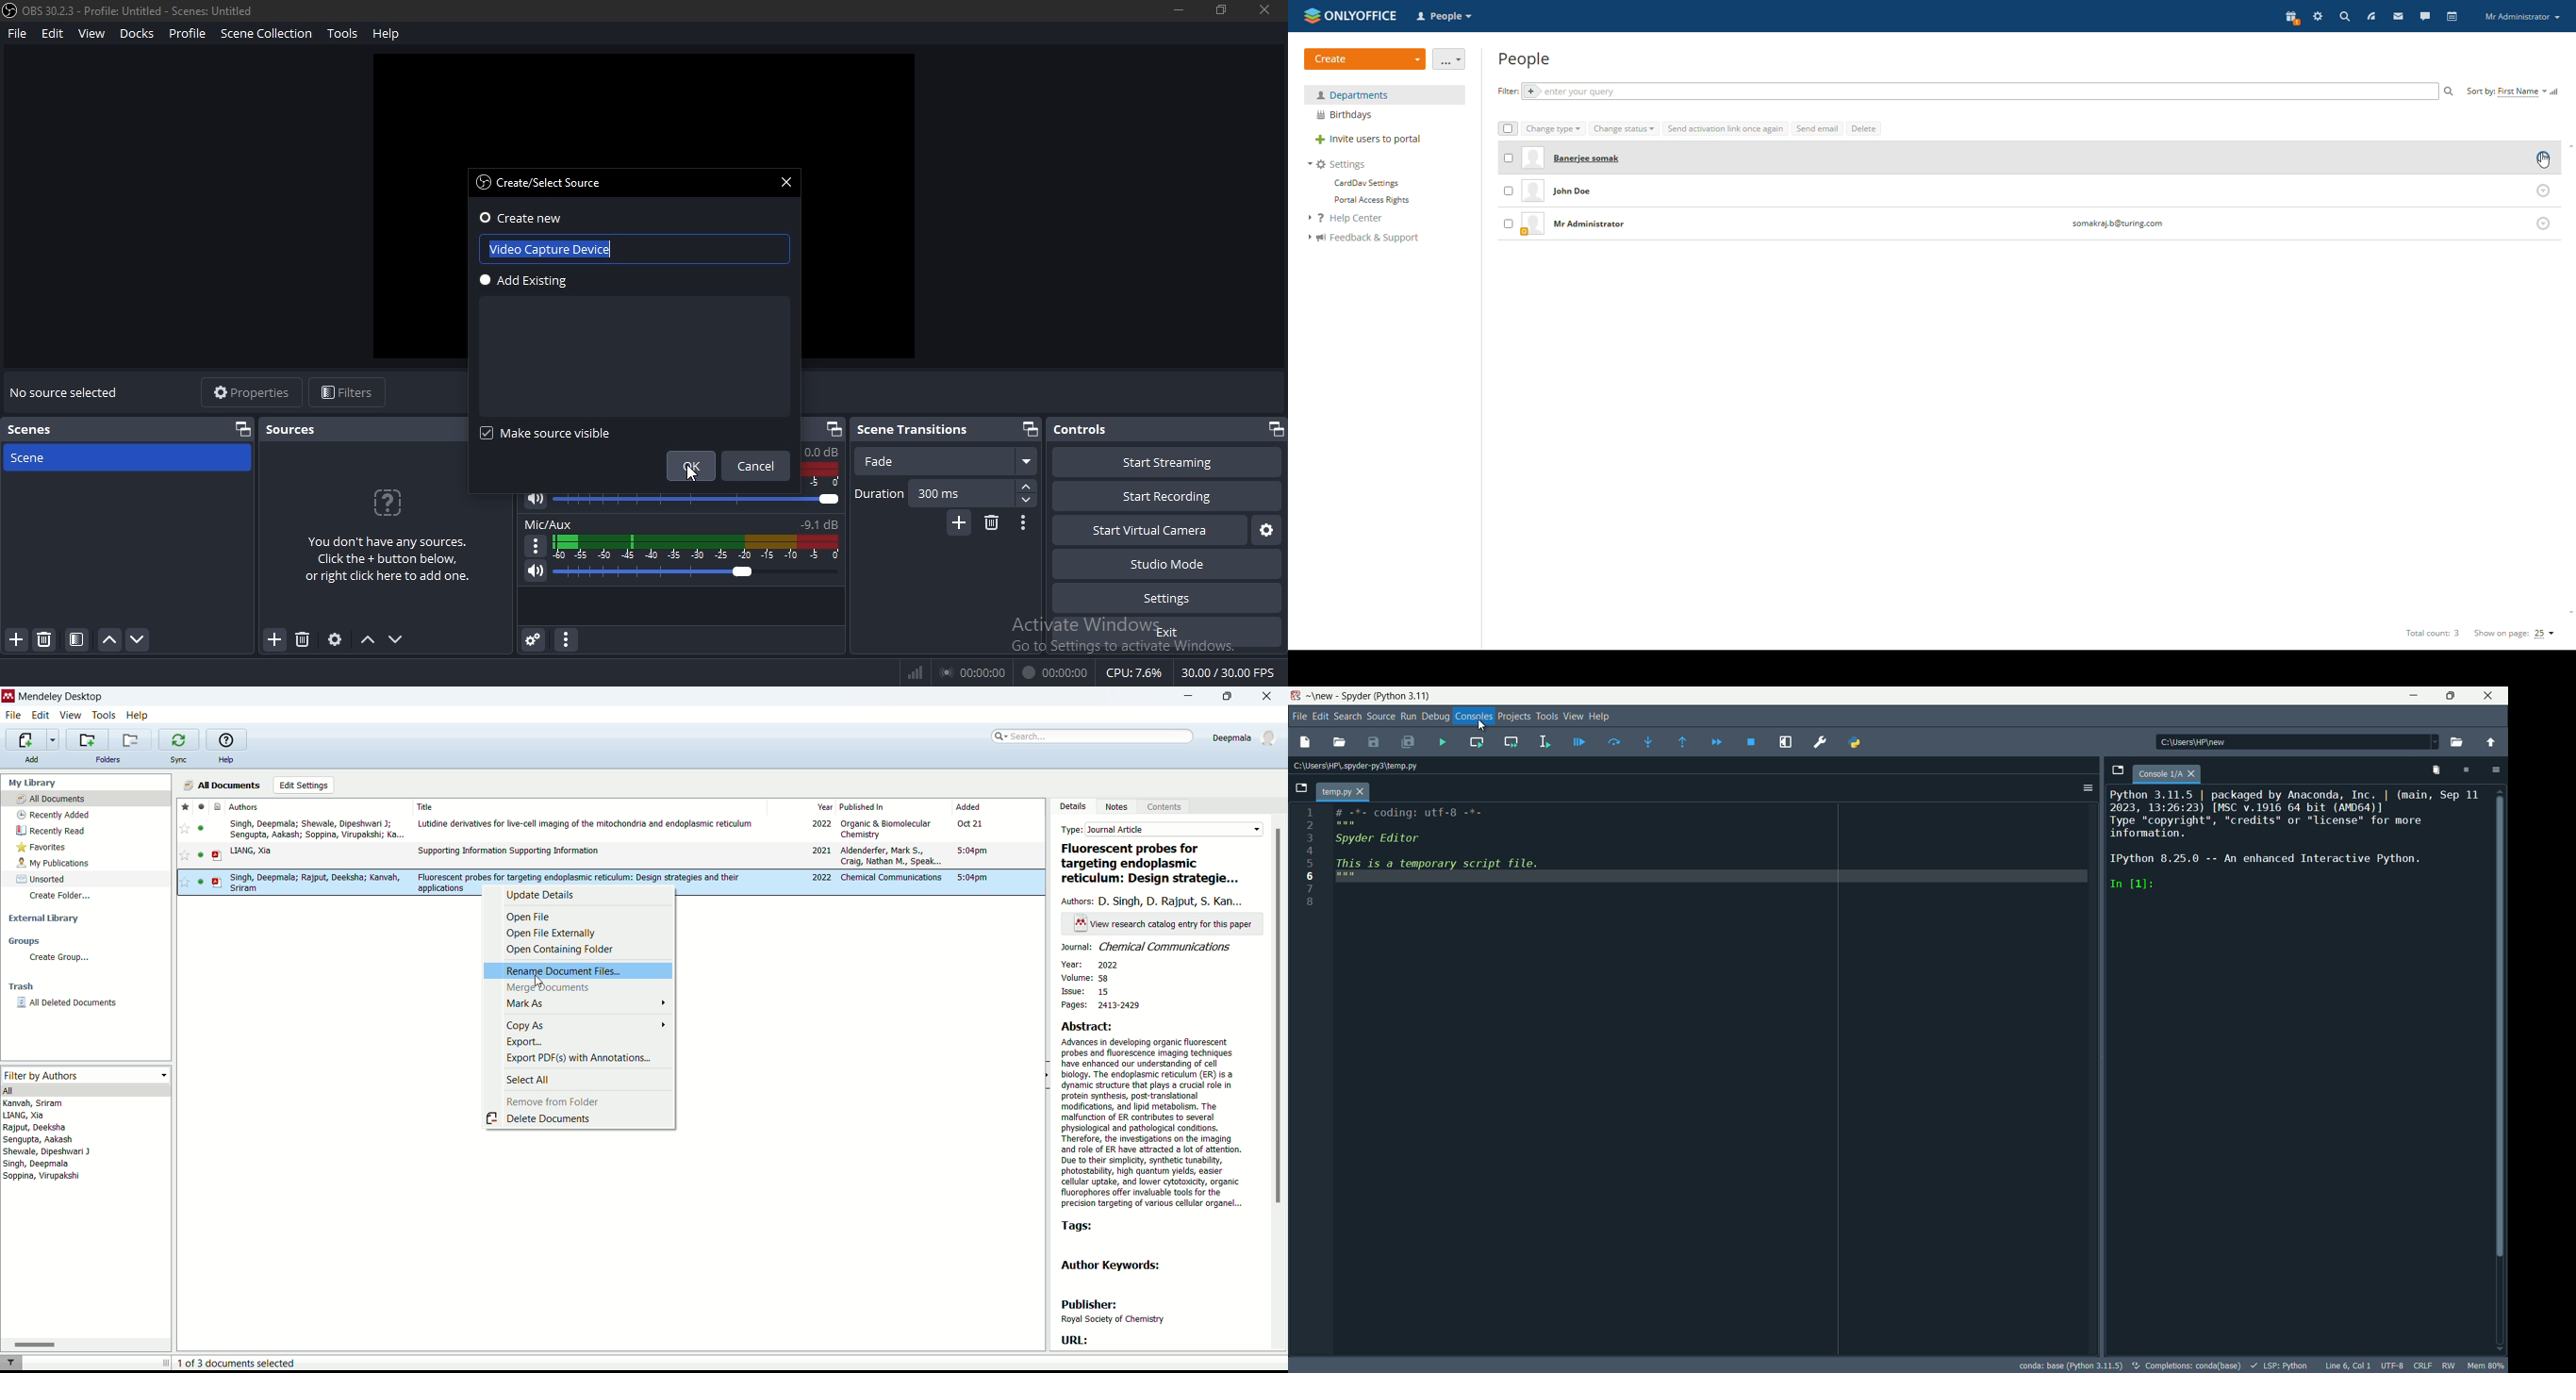  What do you see at coordinates (1321, 696) in the screenshot?
I see `~\new` at bounding box center [1321, 696].